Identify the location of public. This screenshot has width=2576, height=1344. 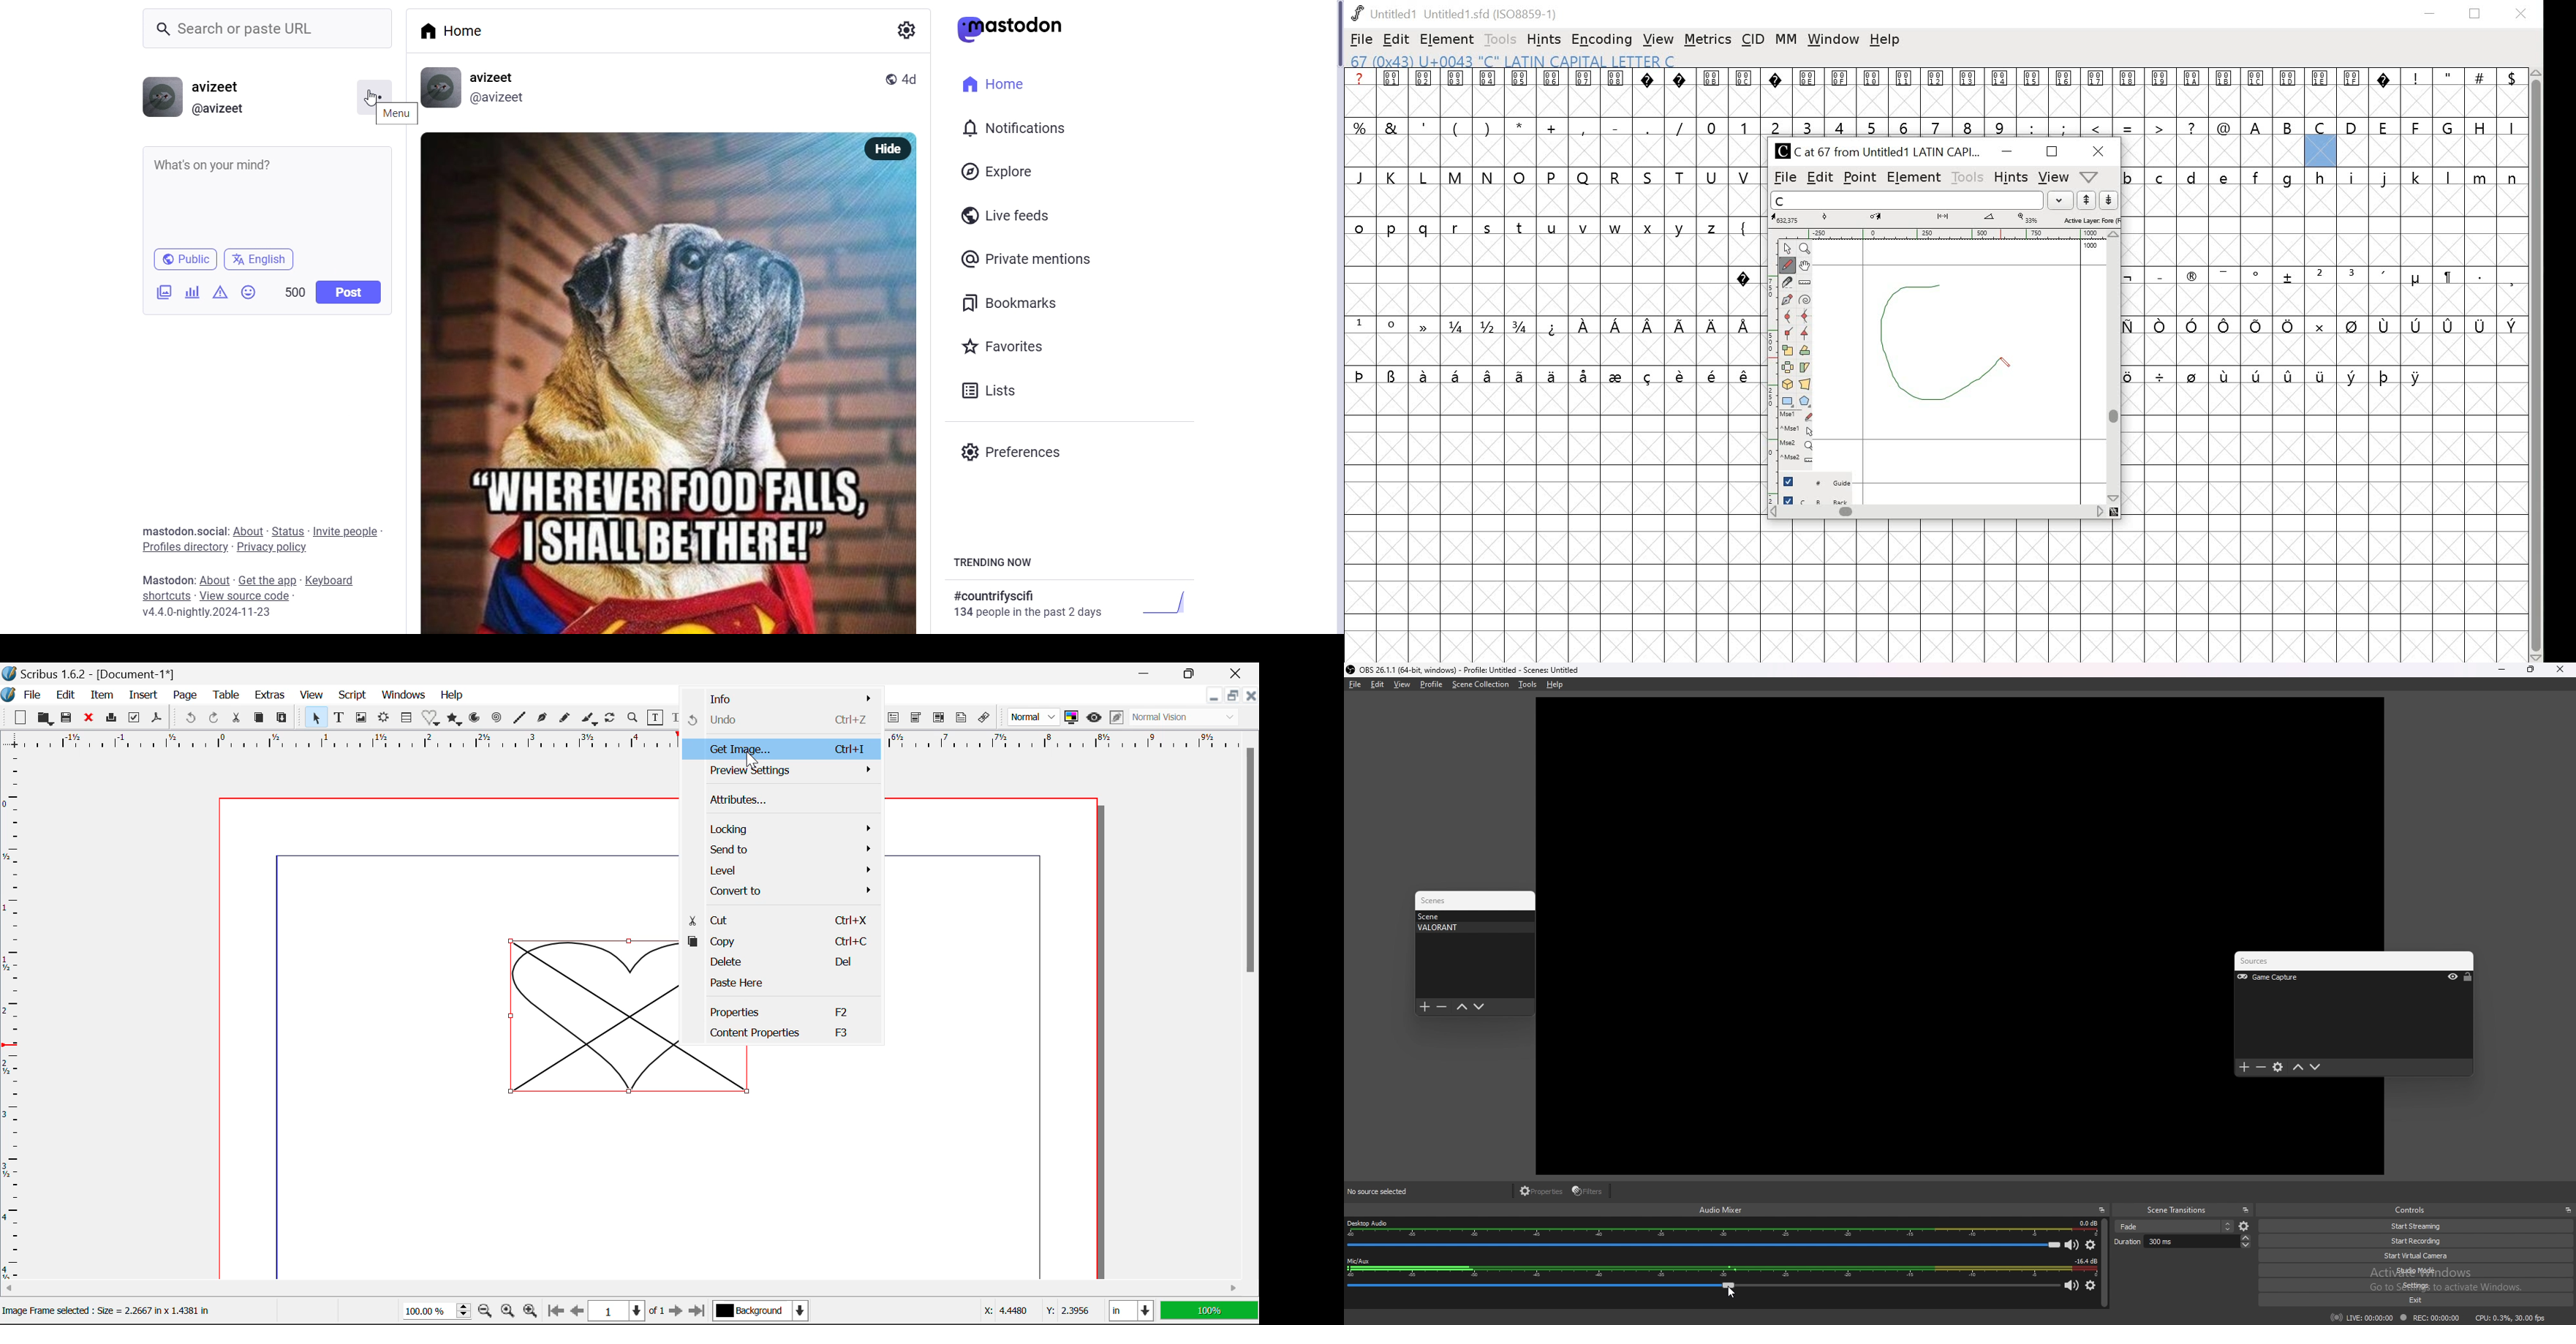
(890, 78).